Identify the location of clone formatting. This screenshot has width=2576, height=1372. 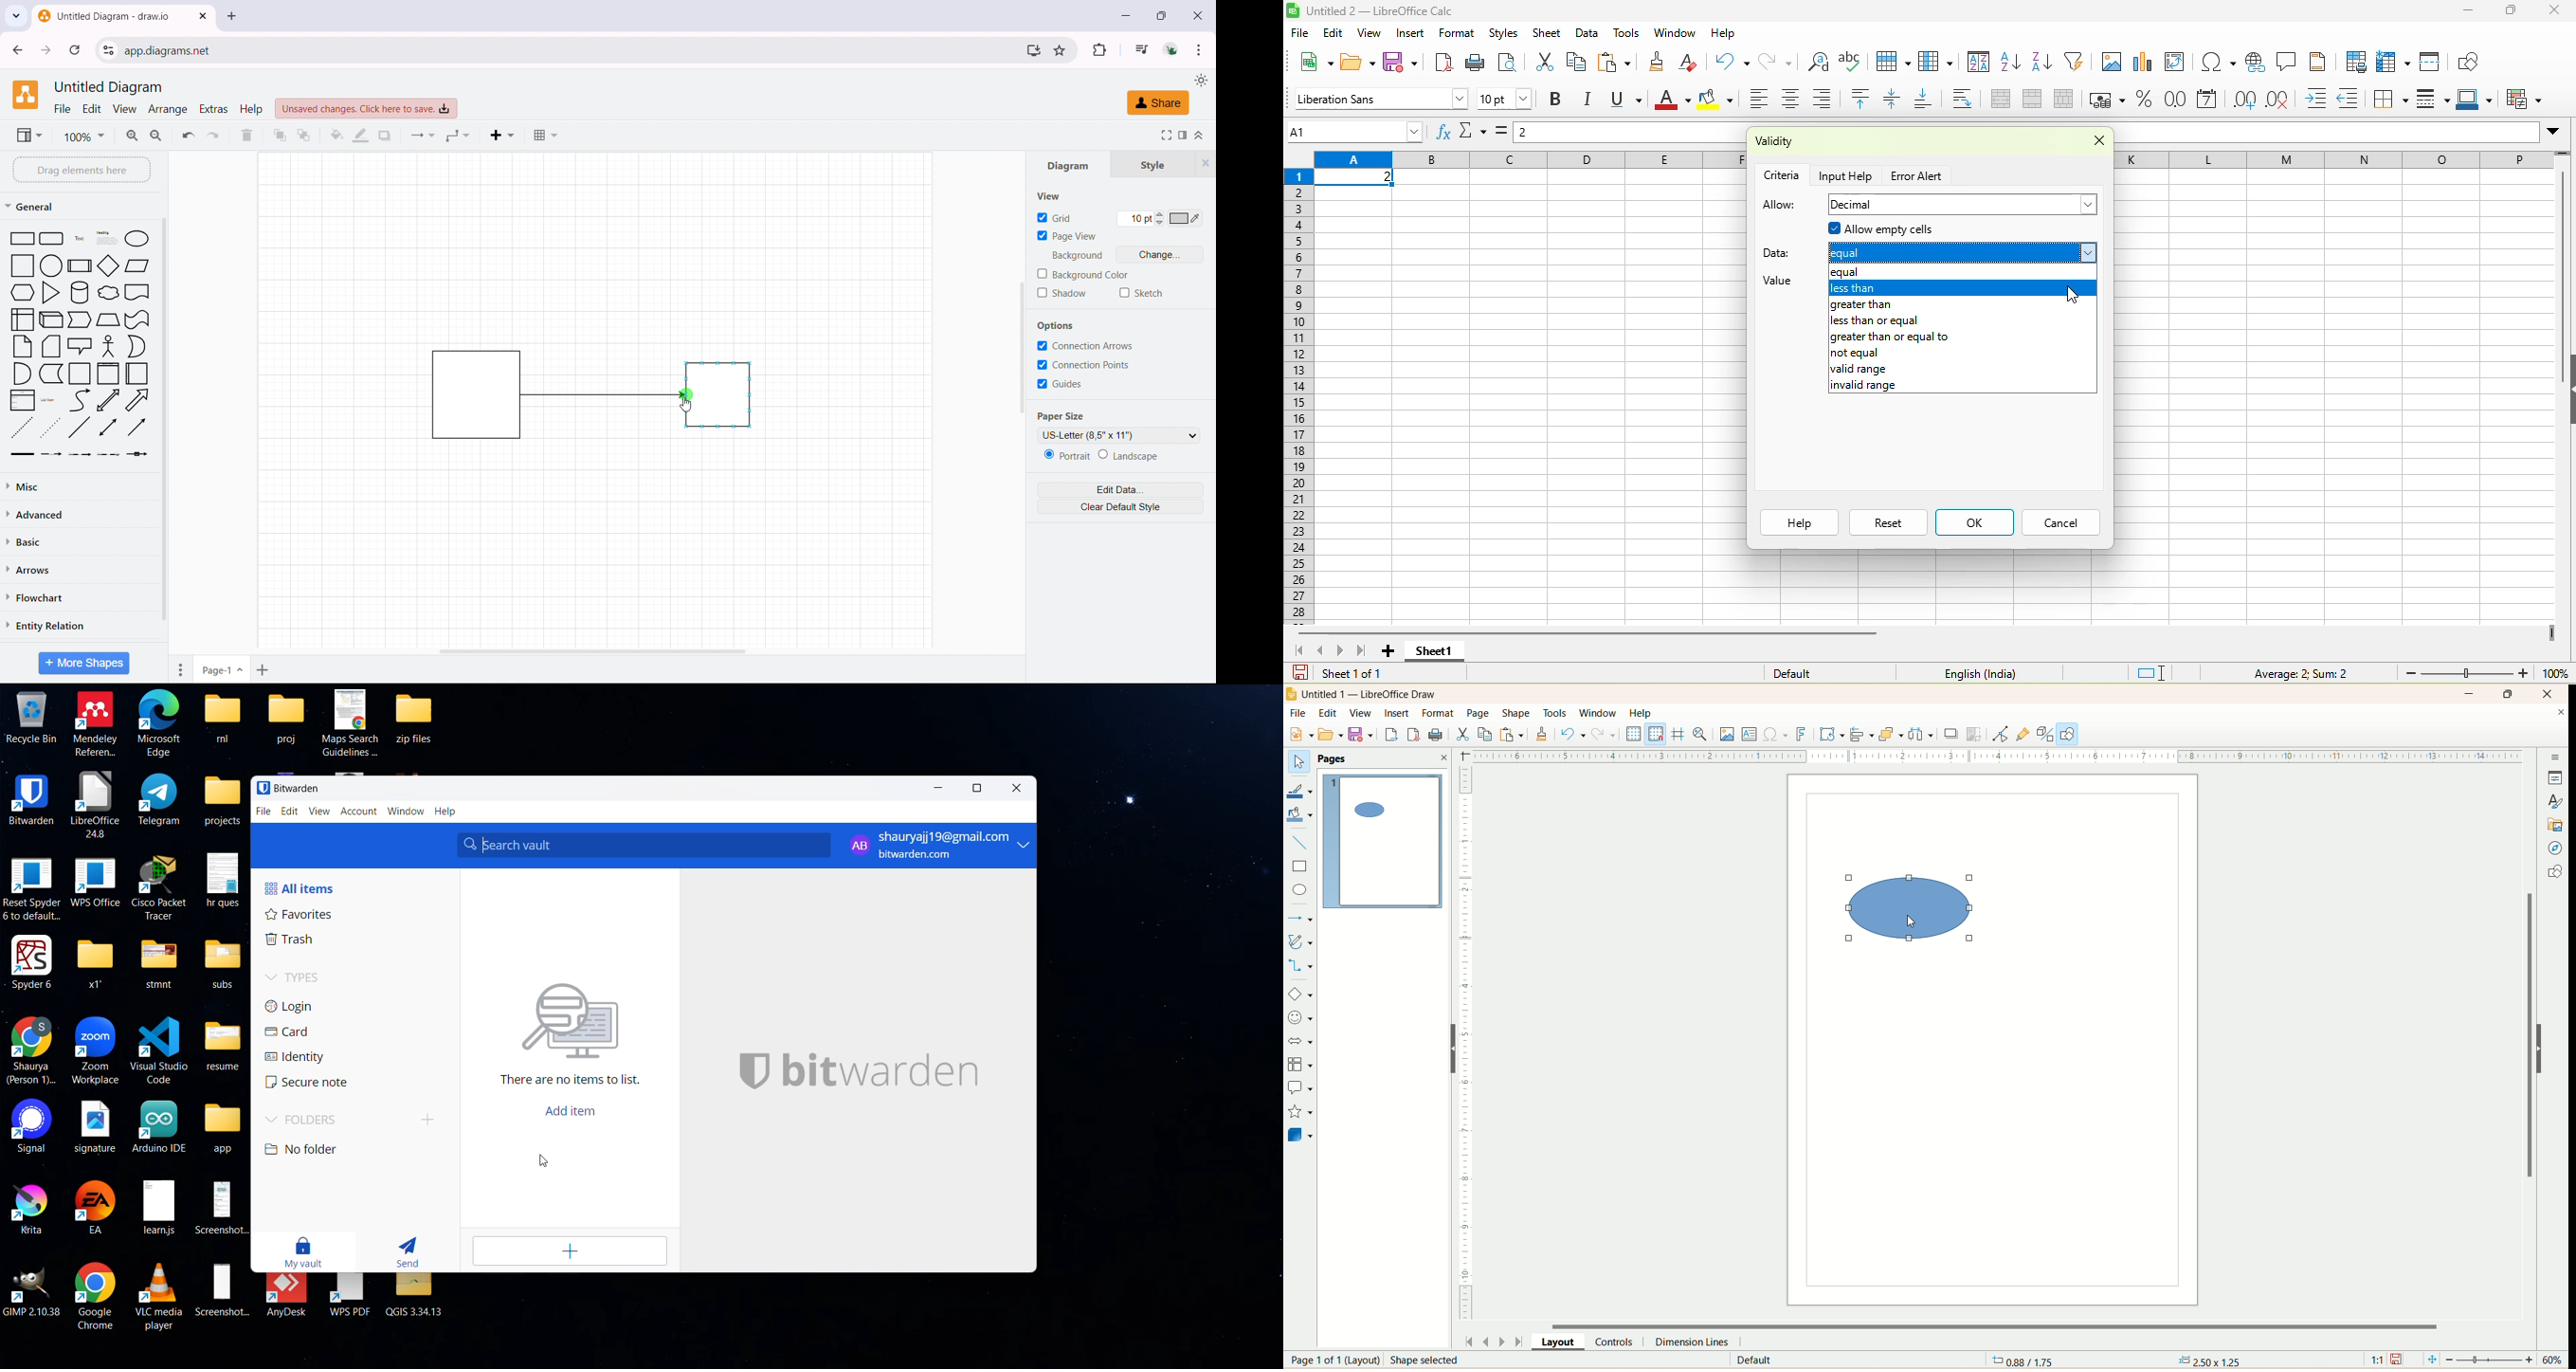
(1545, 734).